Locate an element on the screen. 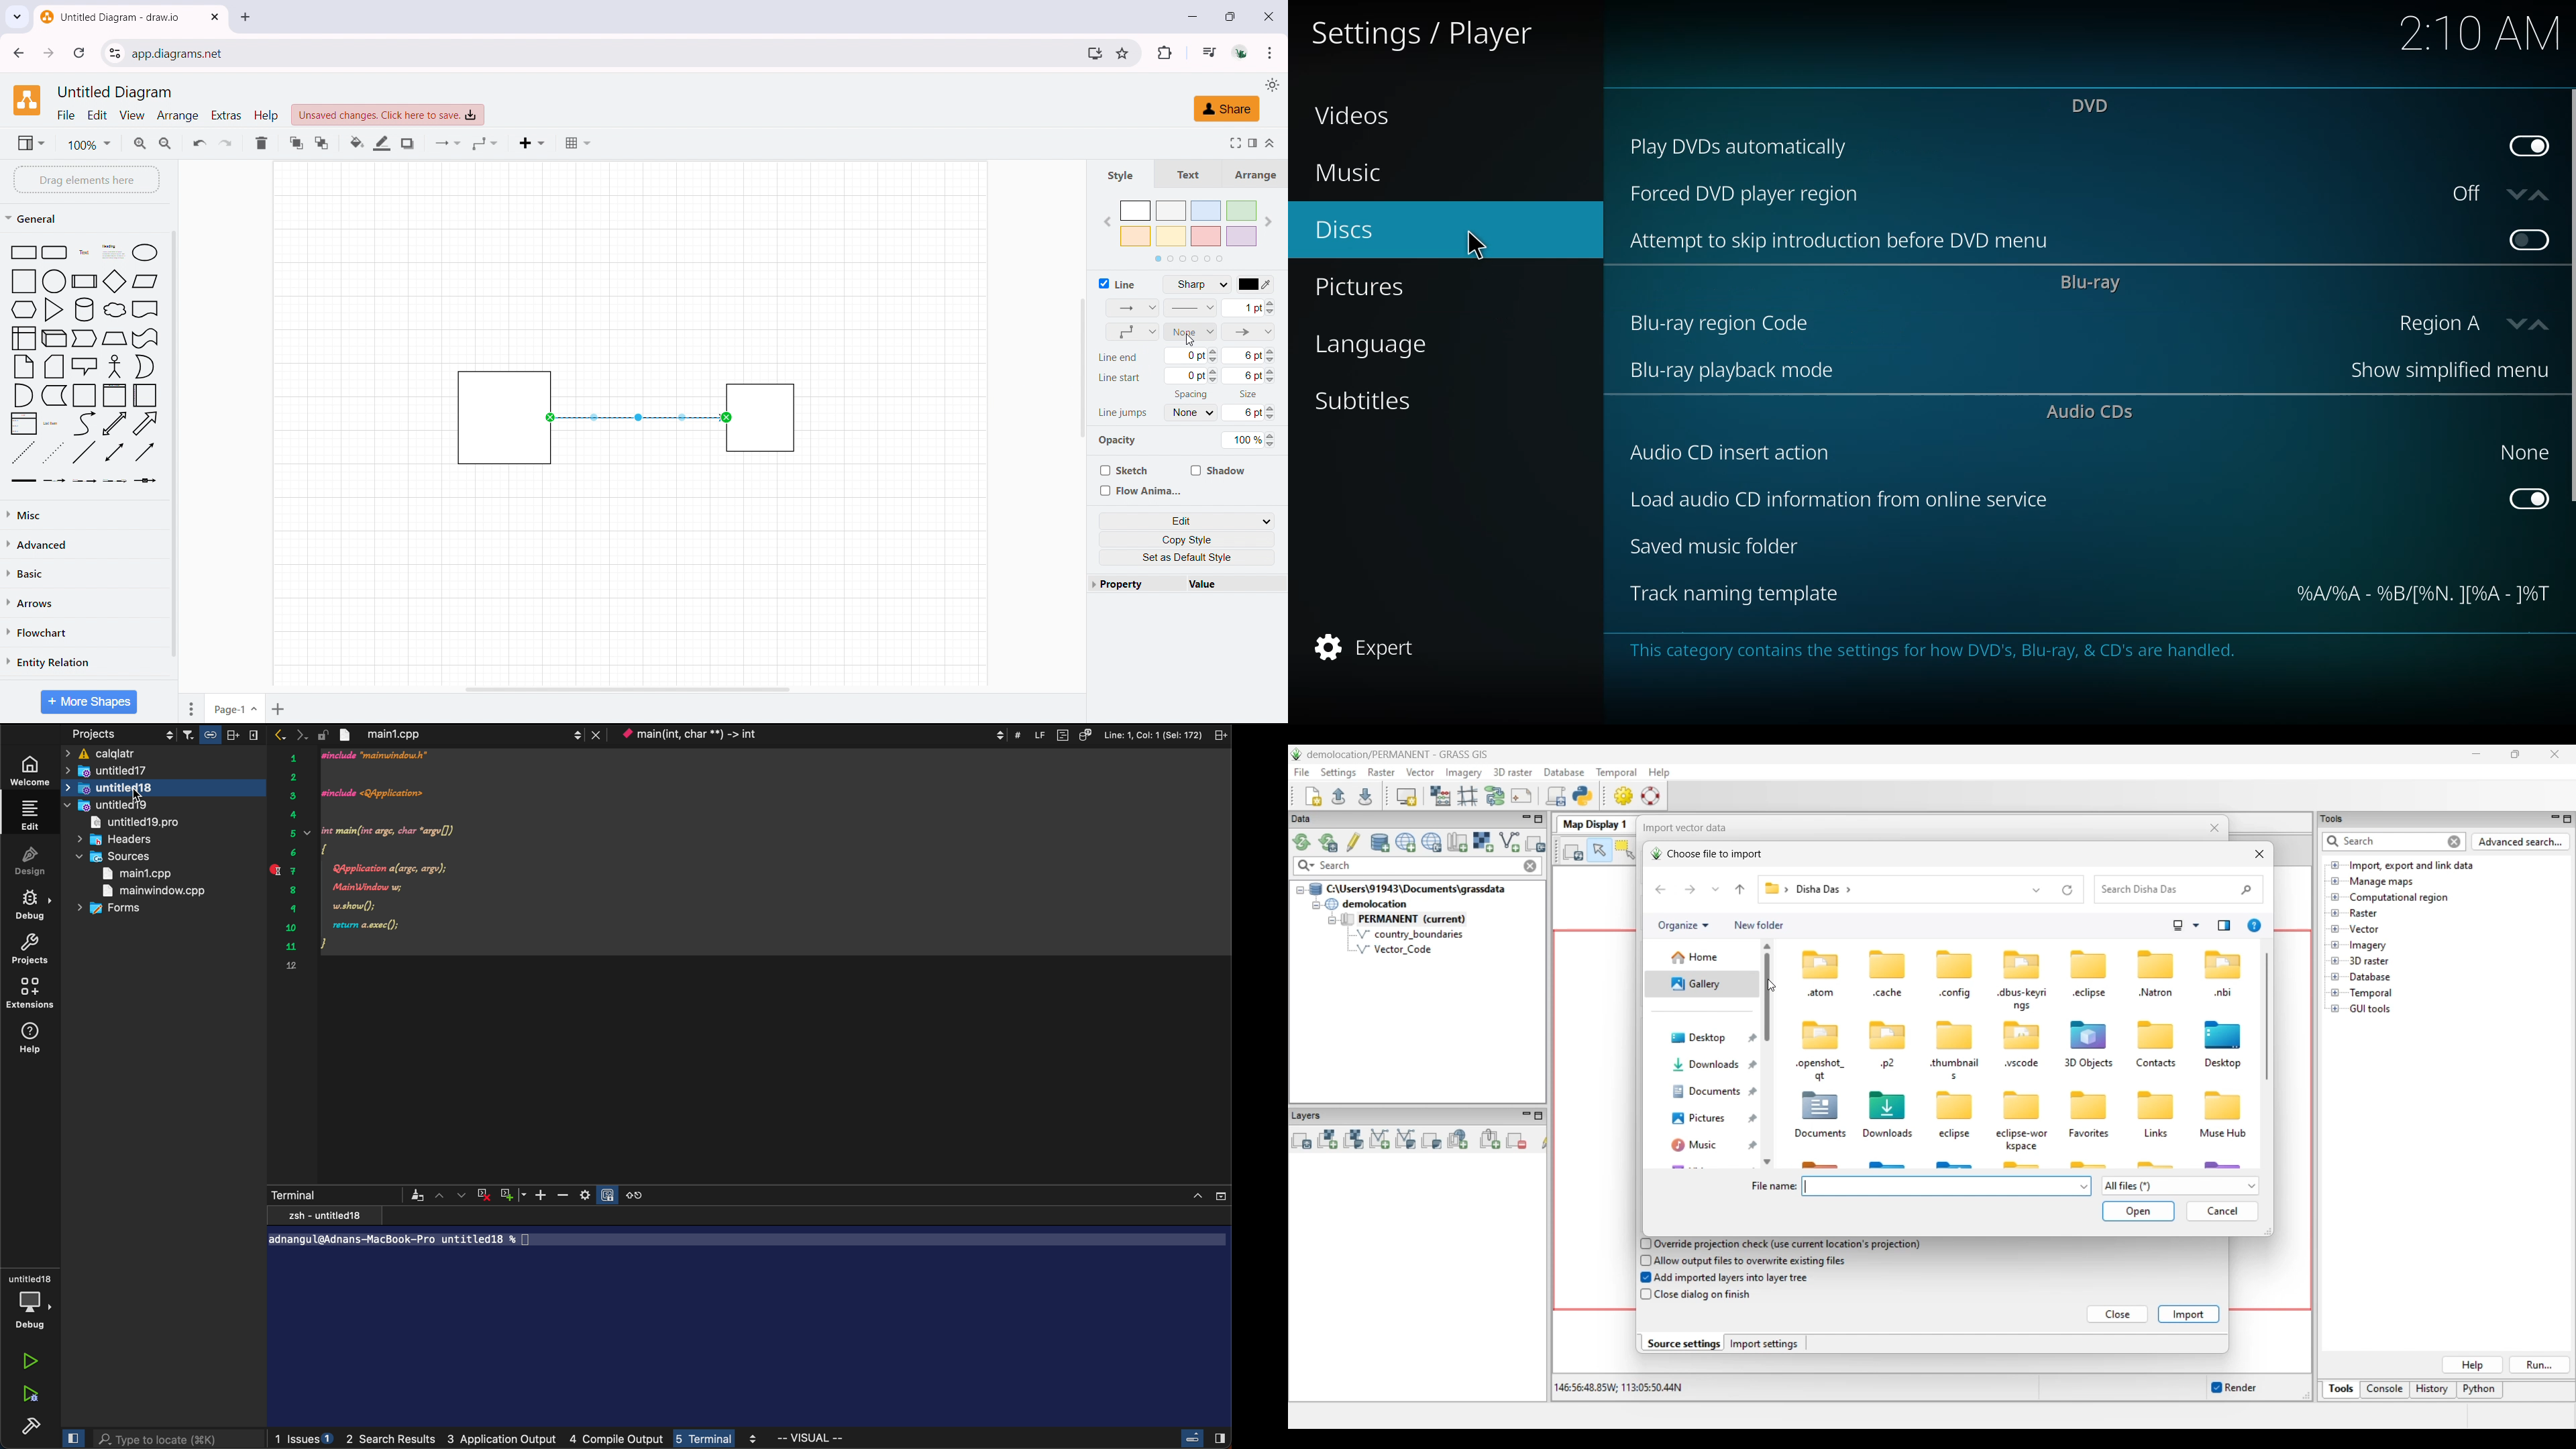 This screenshot has height=1456, width=2576. basic is located at coordinates (87, 571).